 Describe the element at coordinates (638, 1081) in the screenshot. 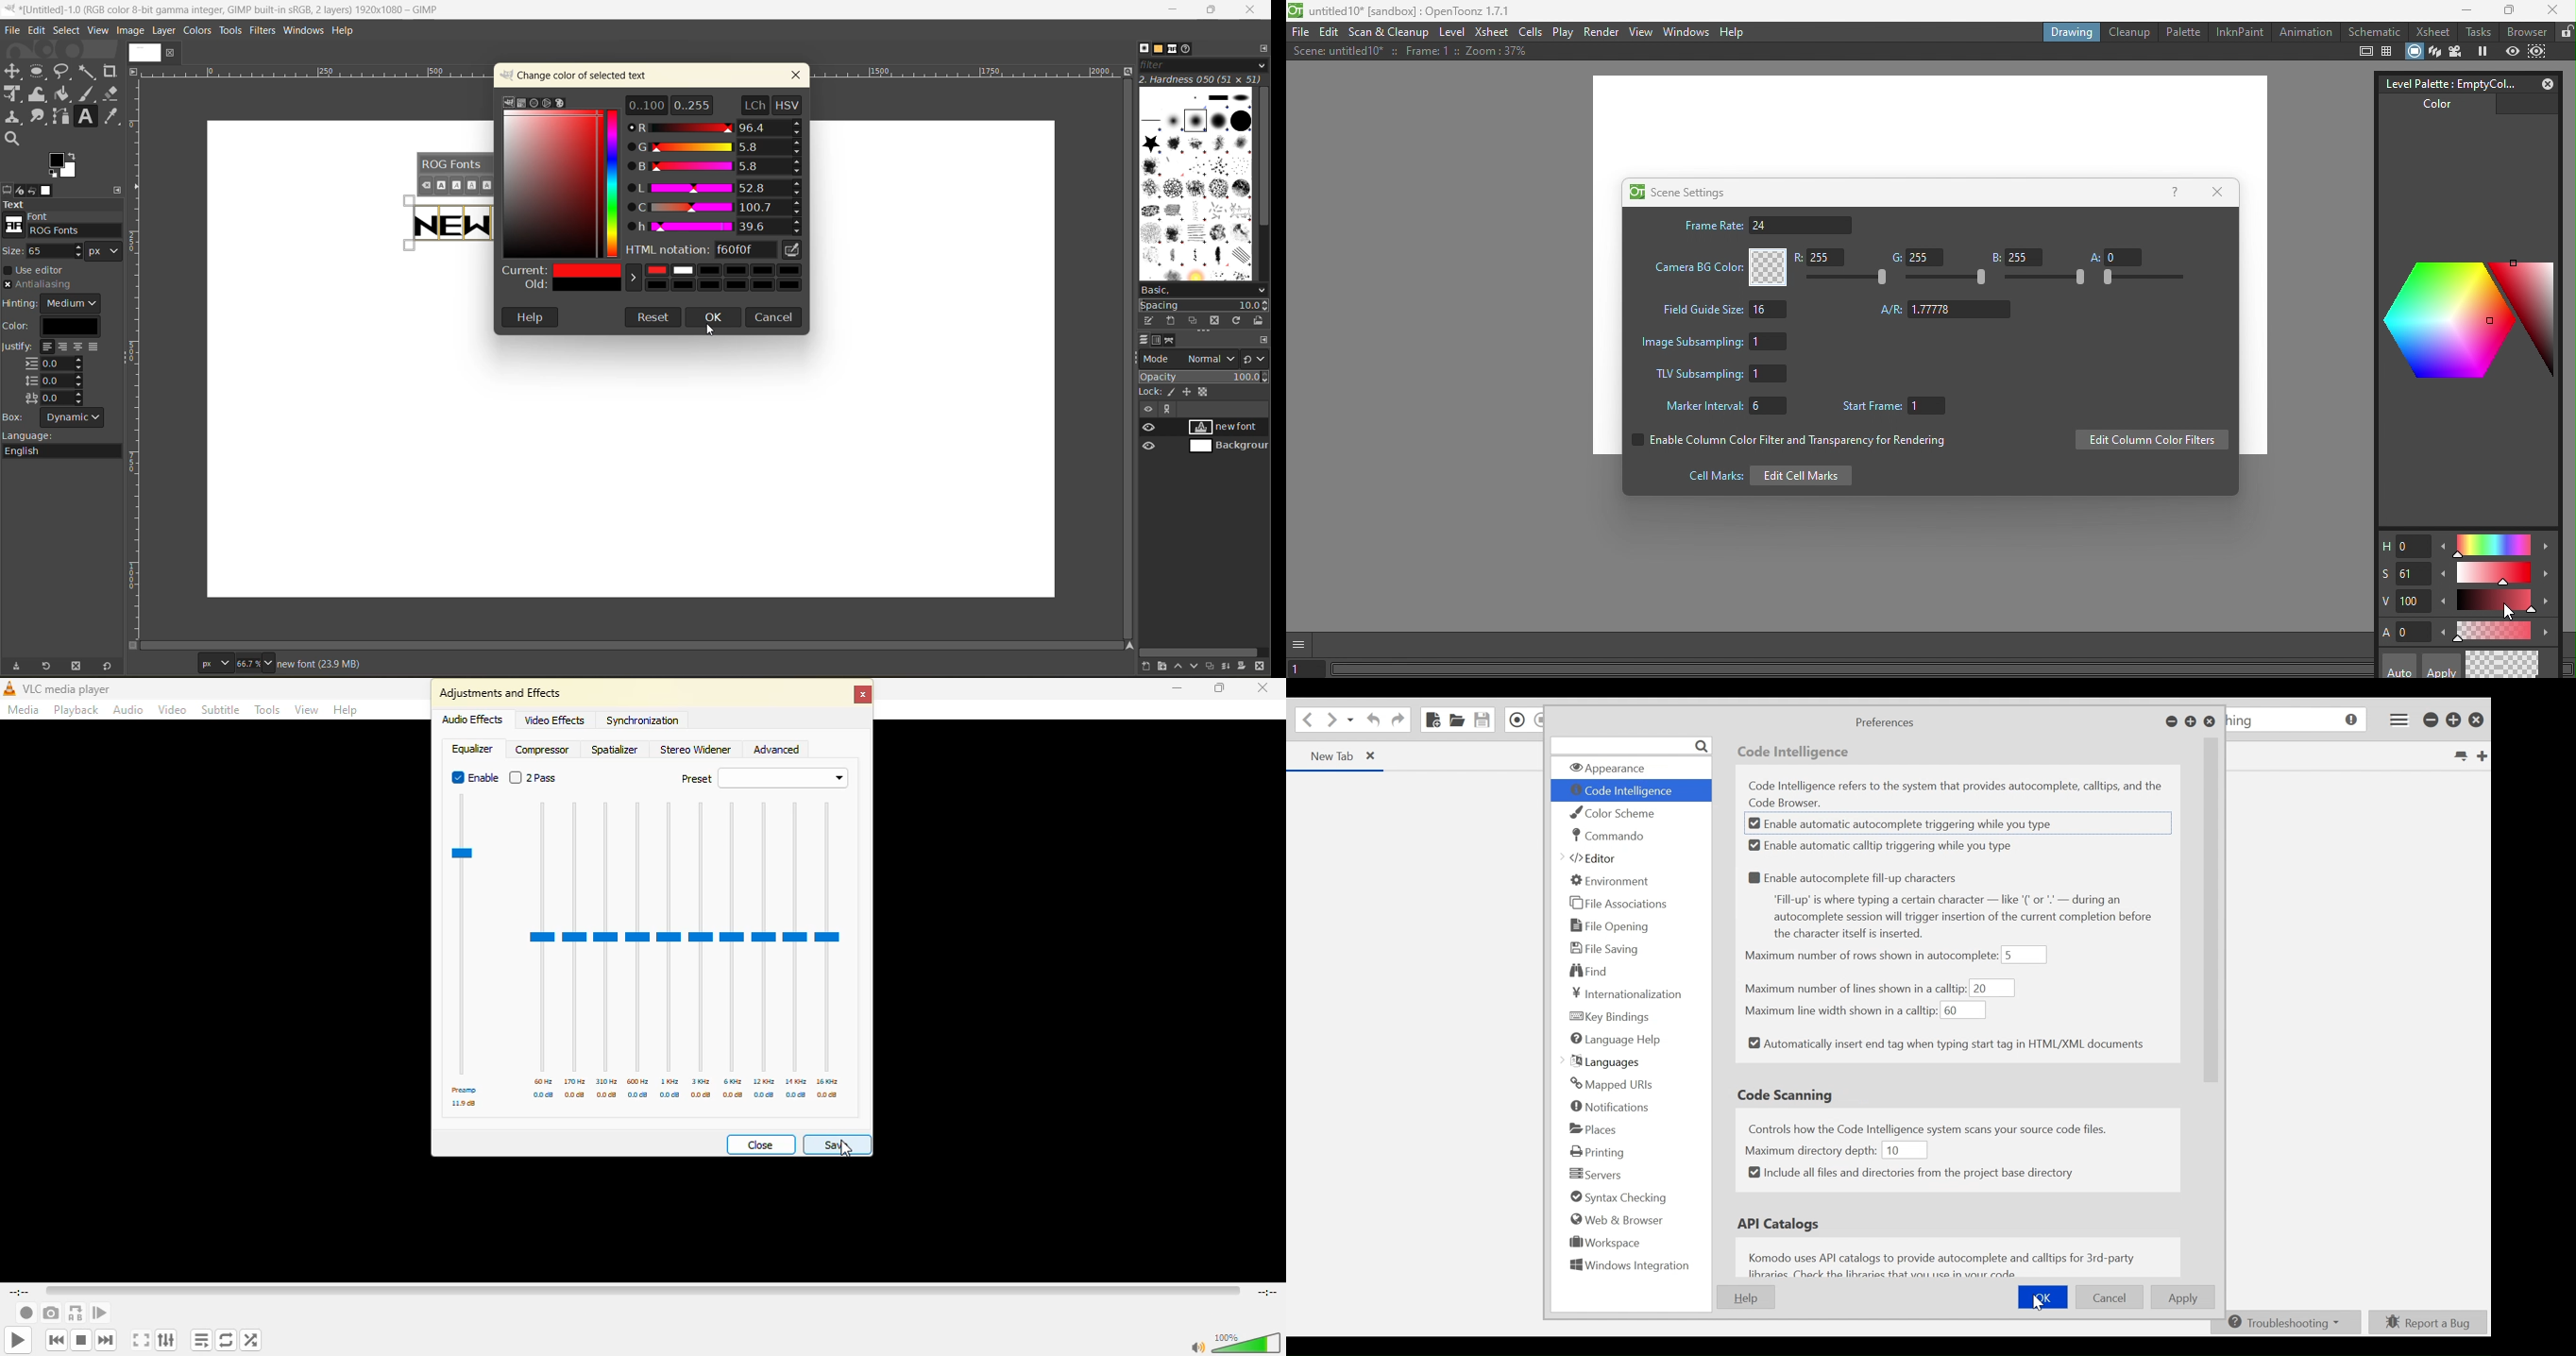

I see `600 hz` at that location.